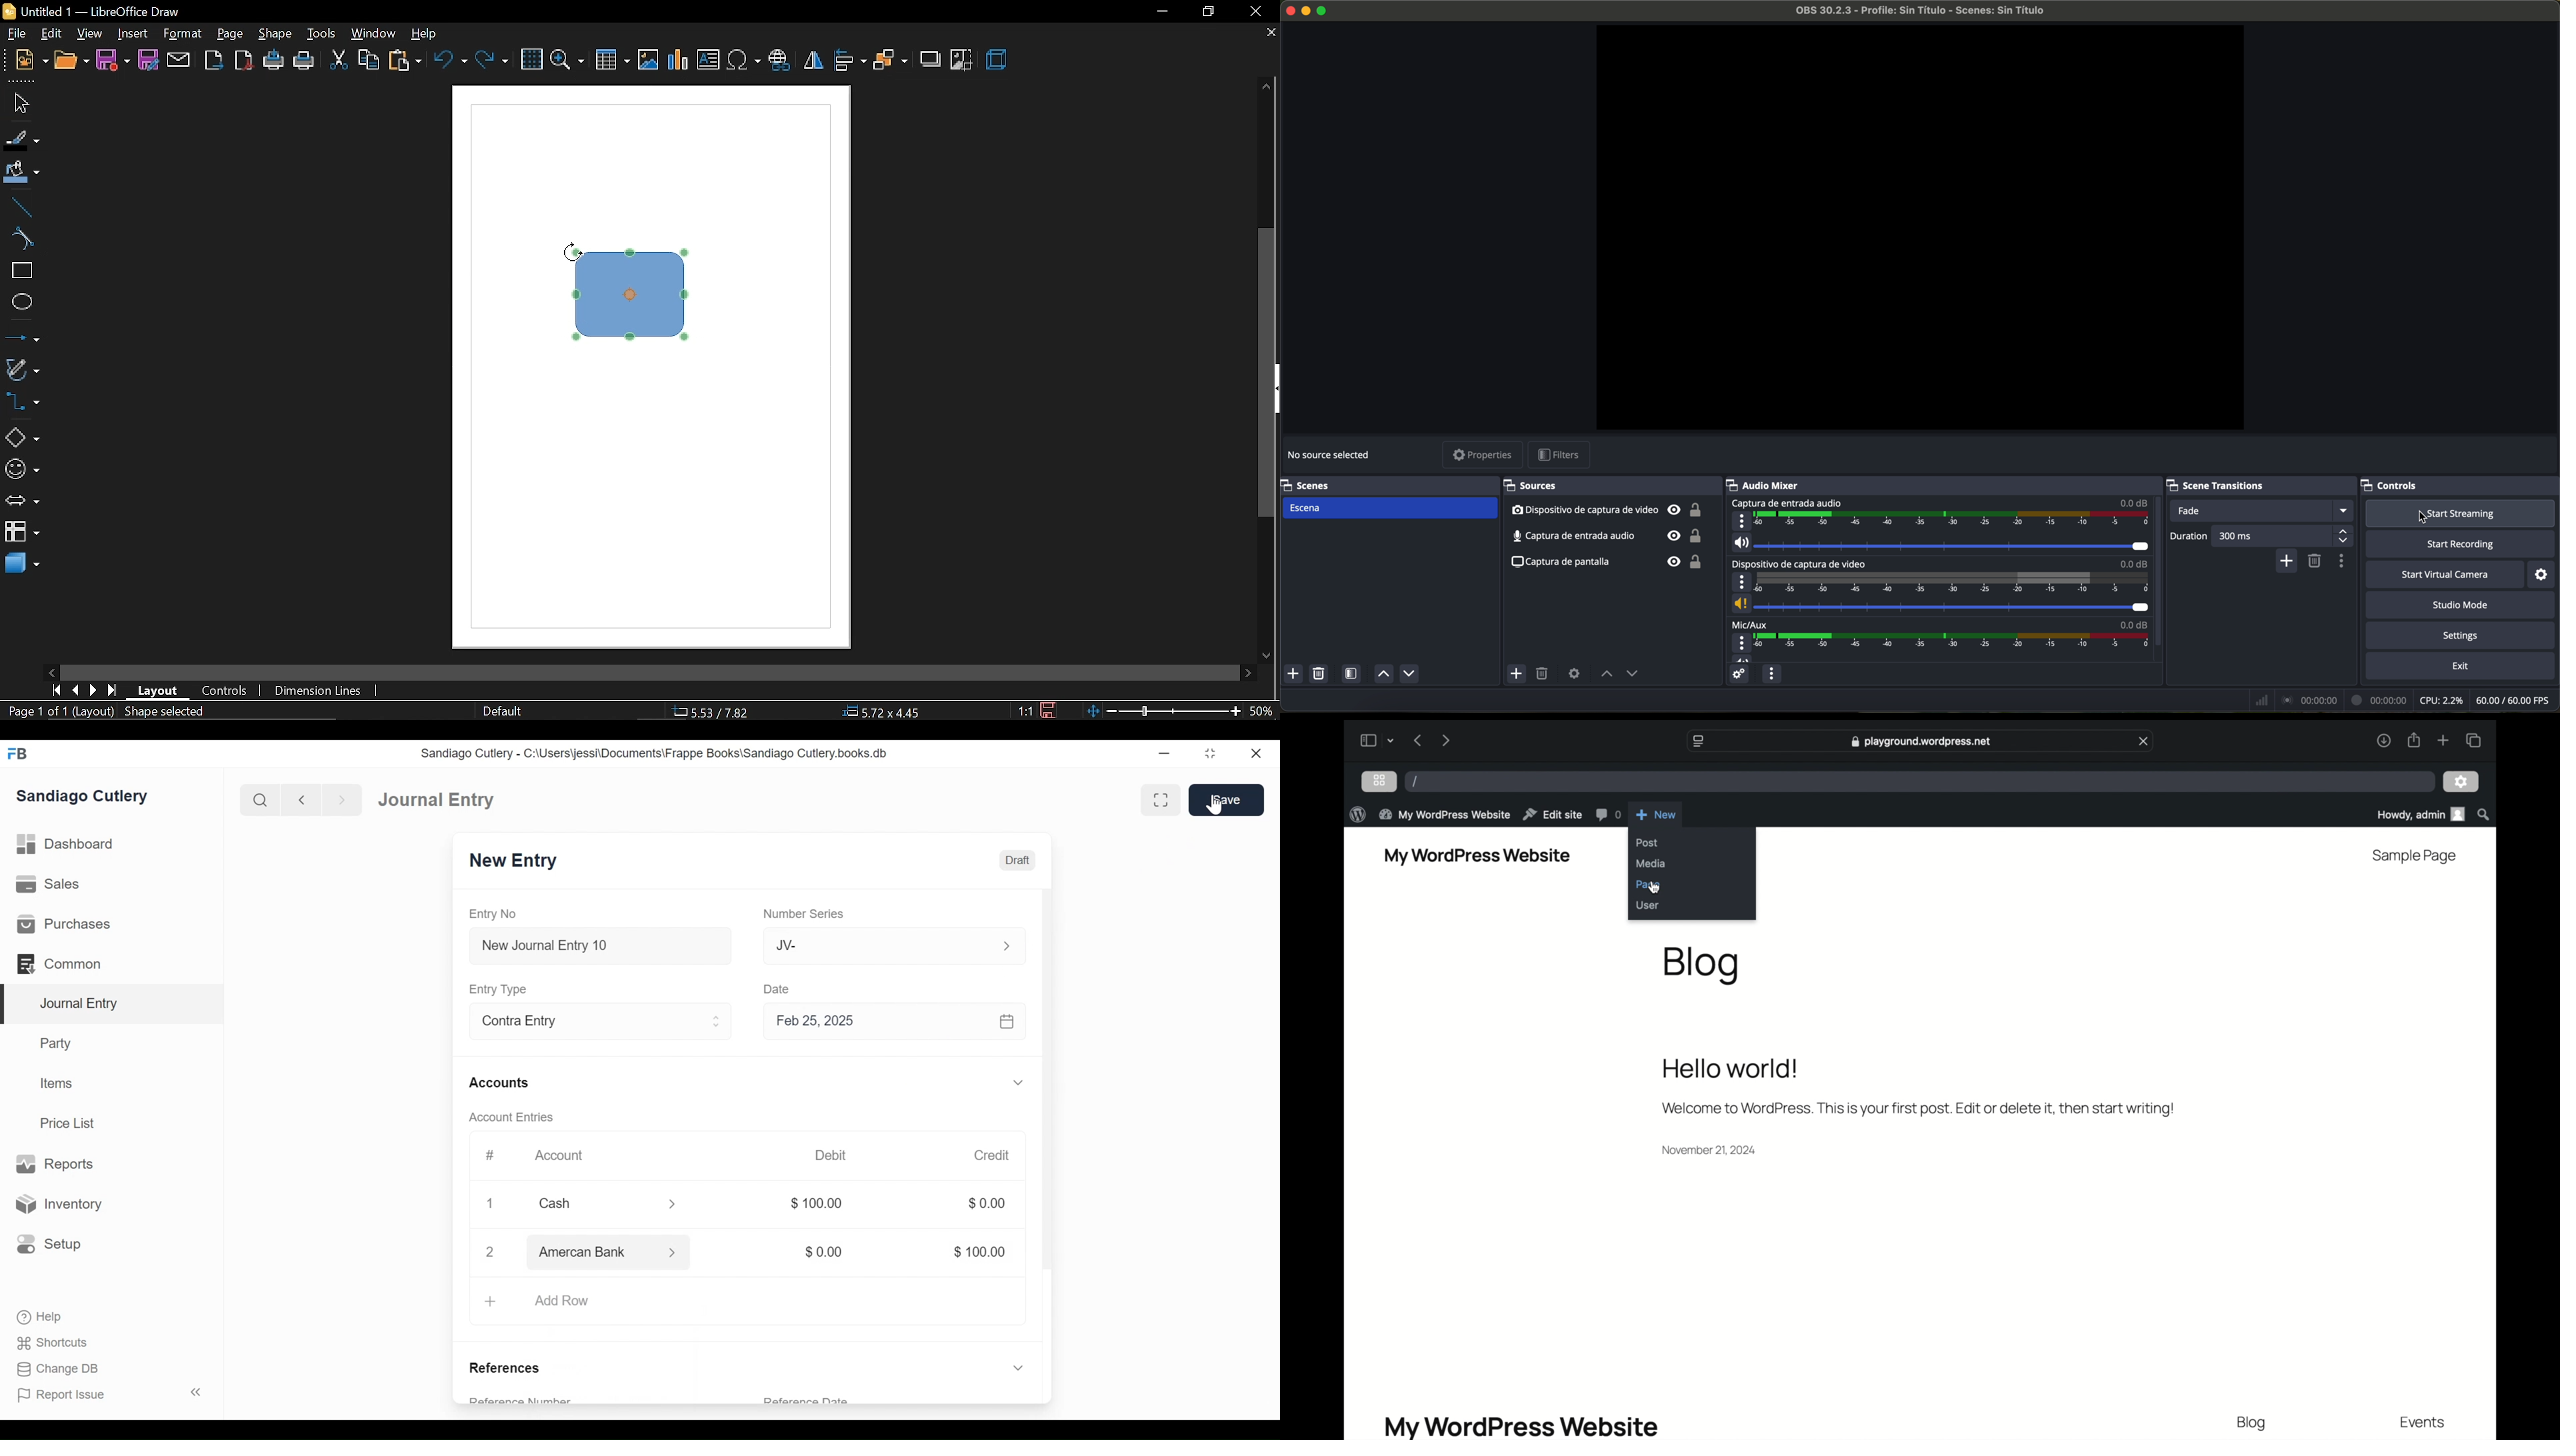  Describe the element at coordinates (1227, 800) in the screenshot. I see `Save` at that location.